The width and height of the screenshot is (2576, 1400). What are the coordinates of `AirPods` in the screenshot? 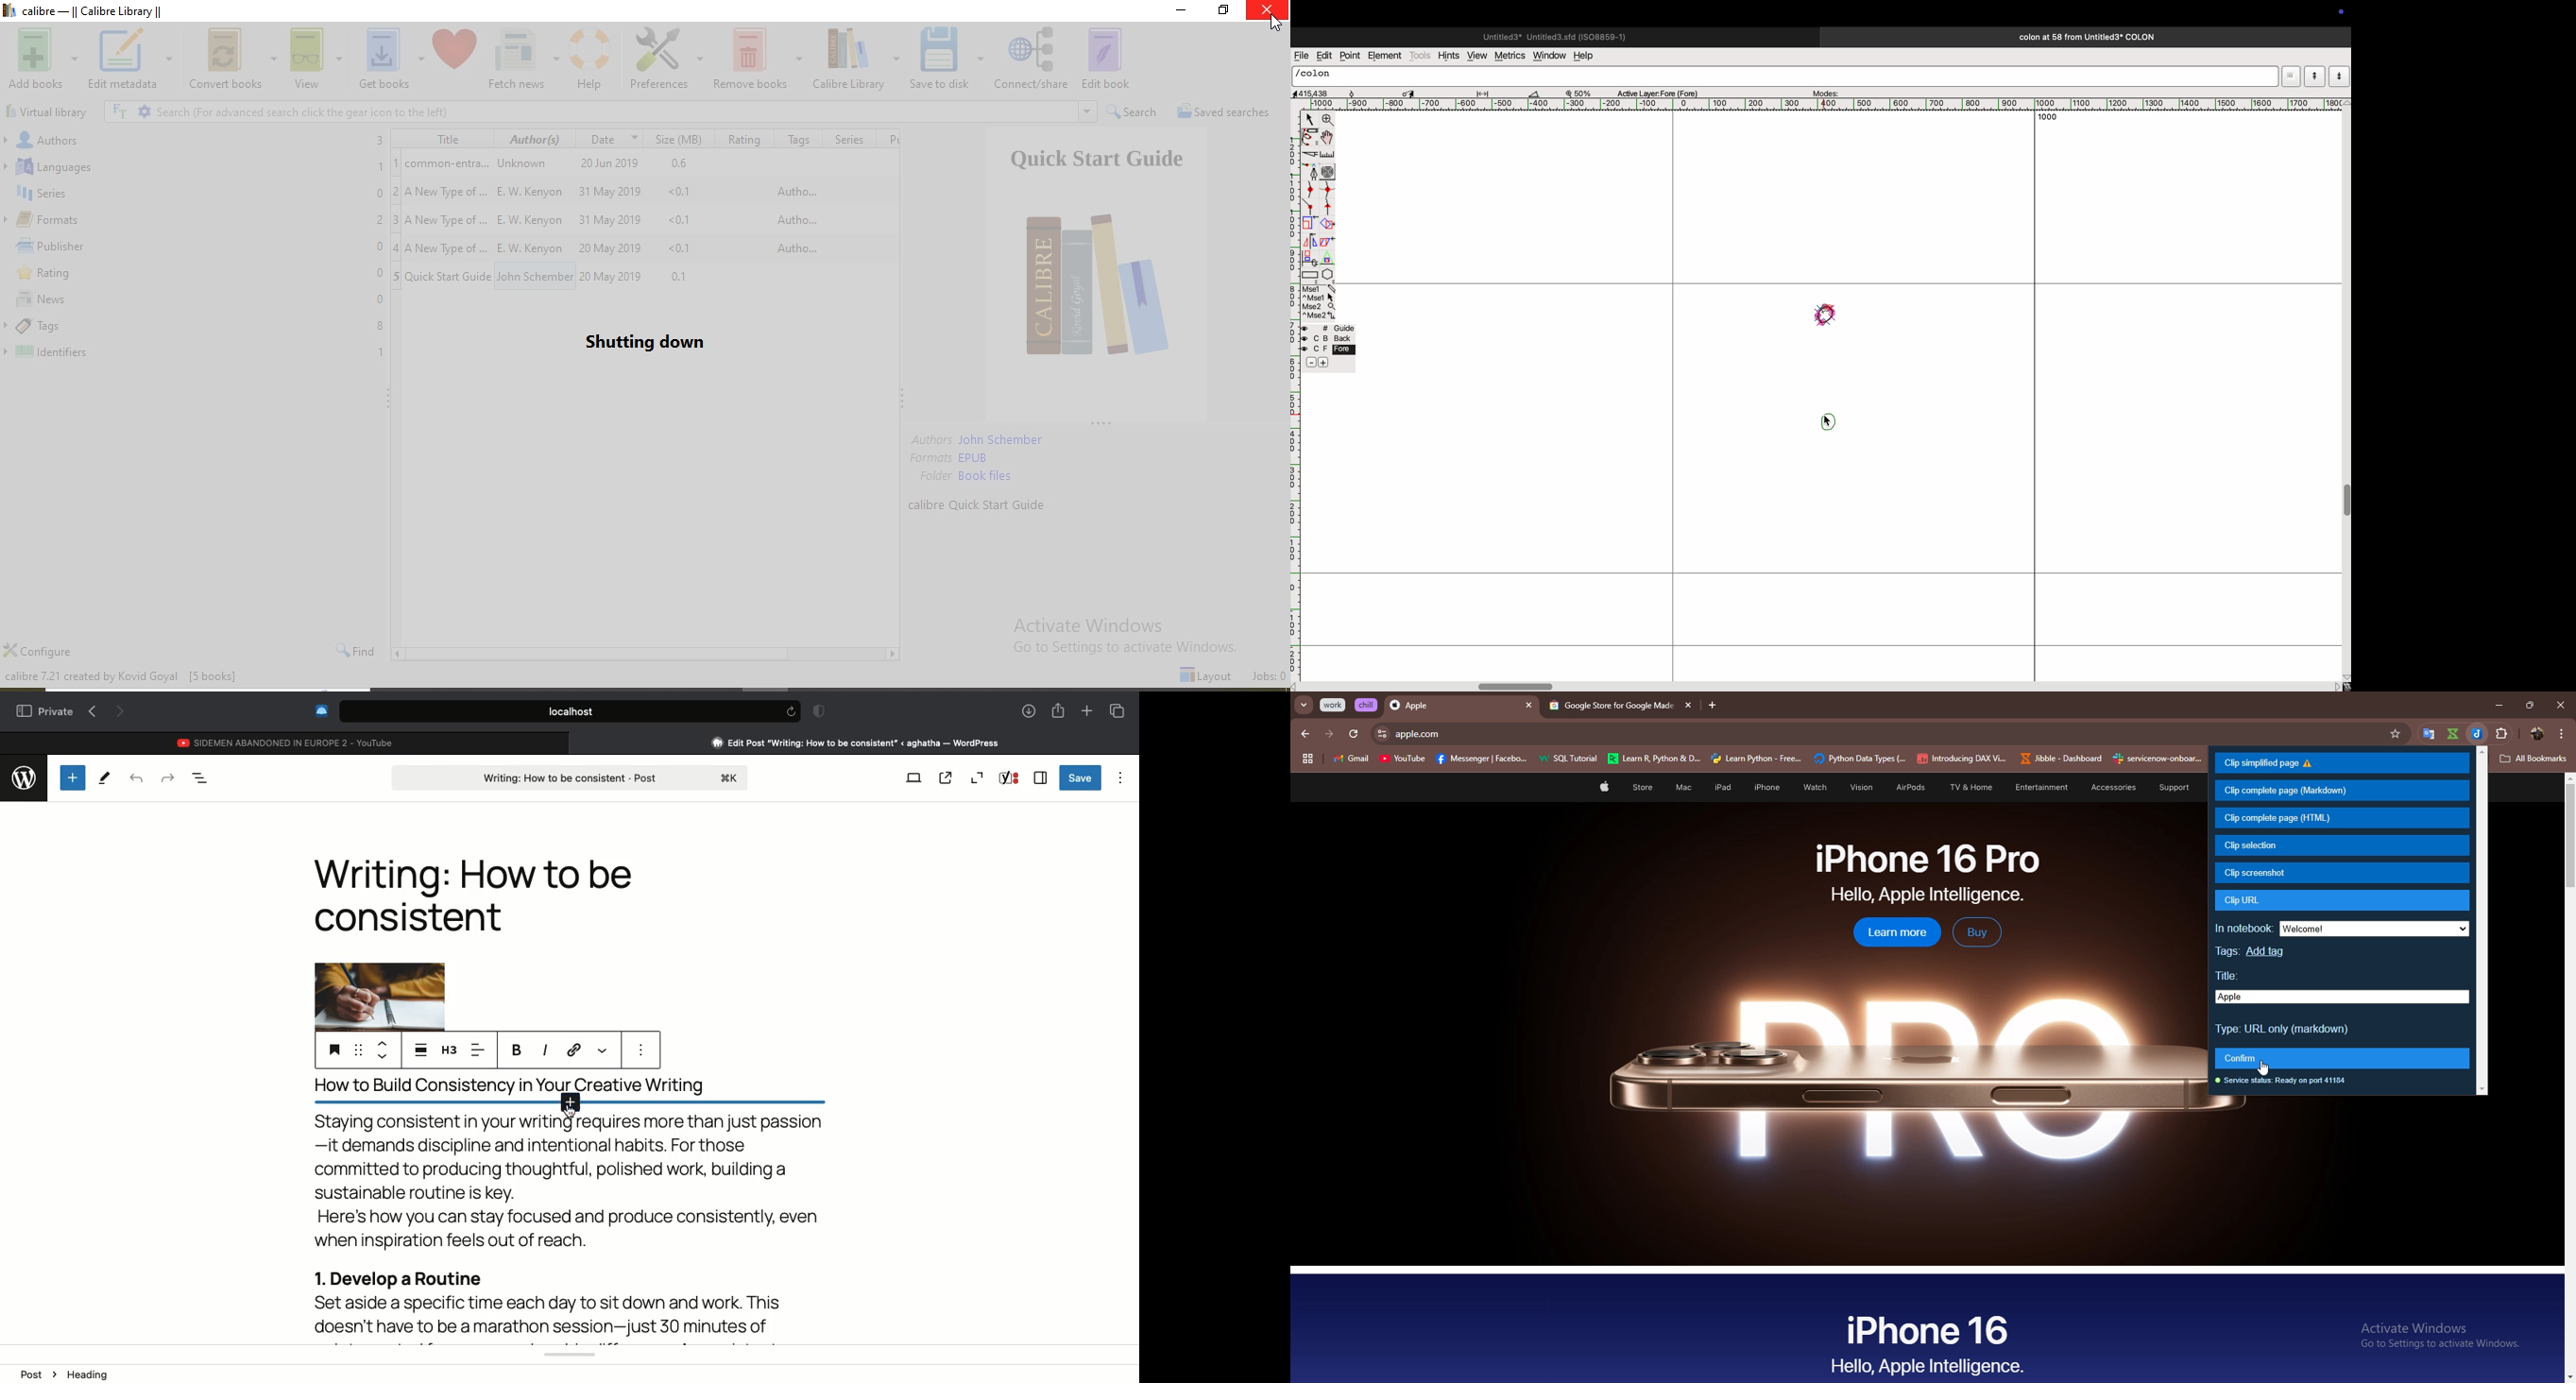 It's located at (1906, 789).